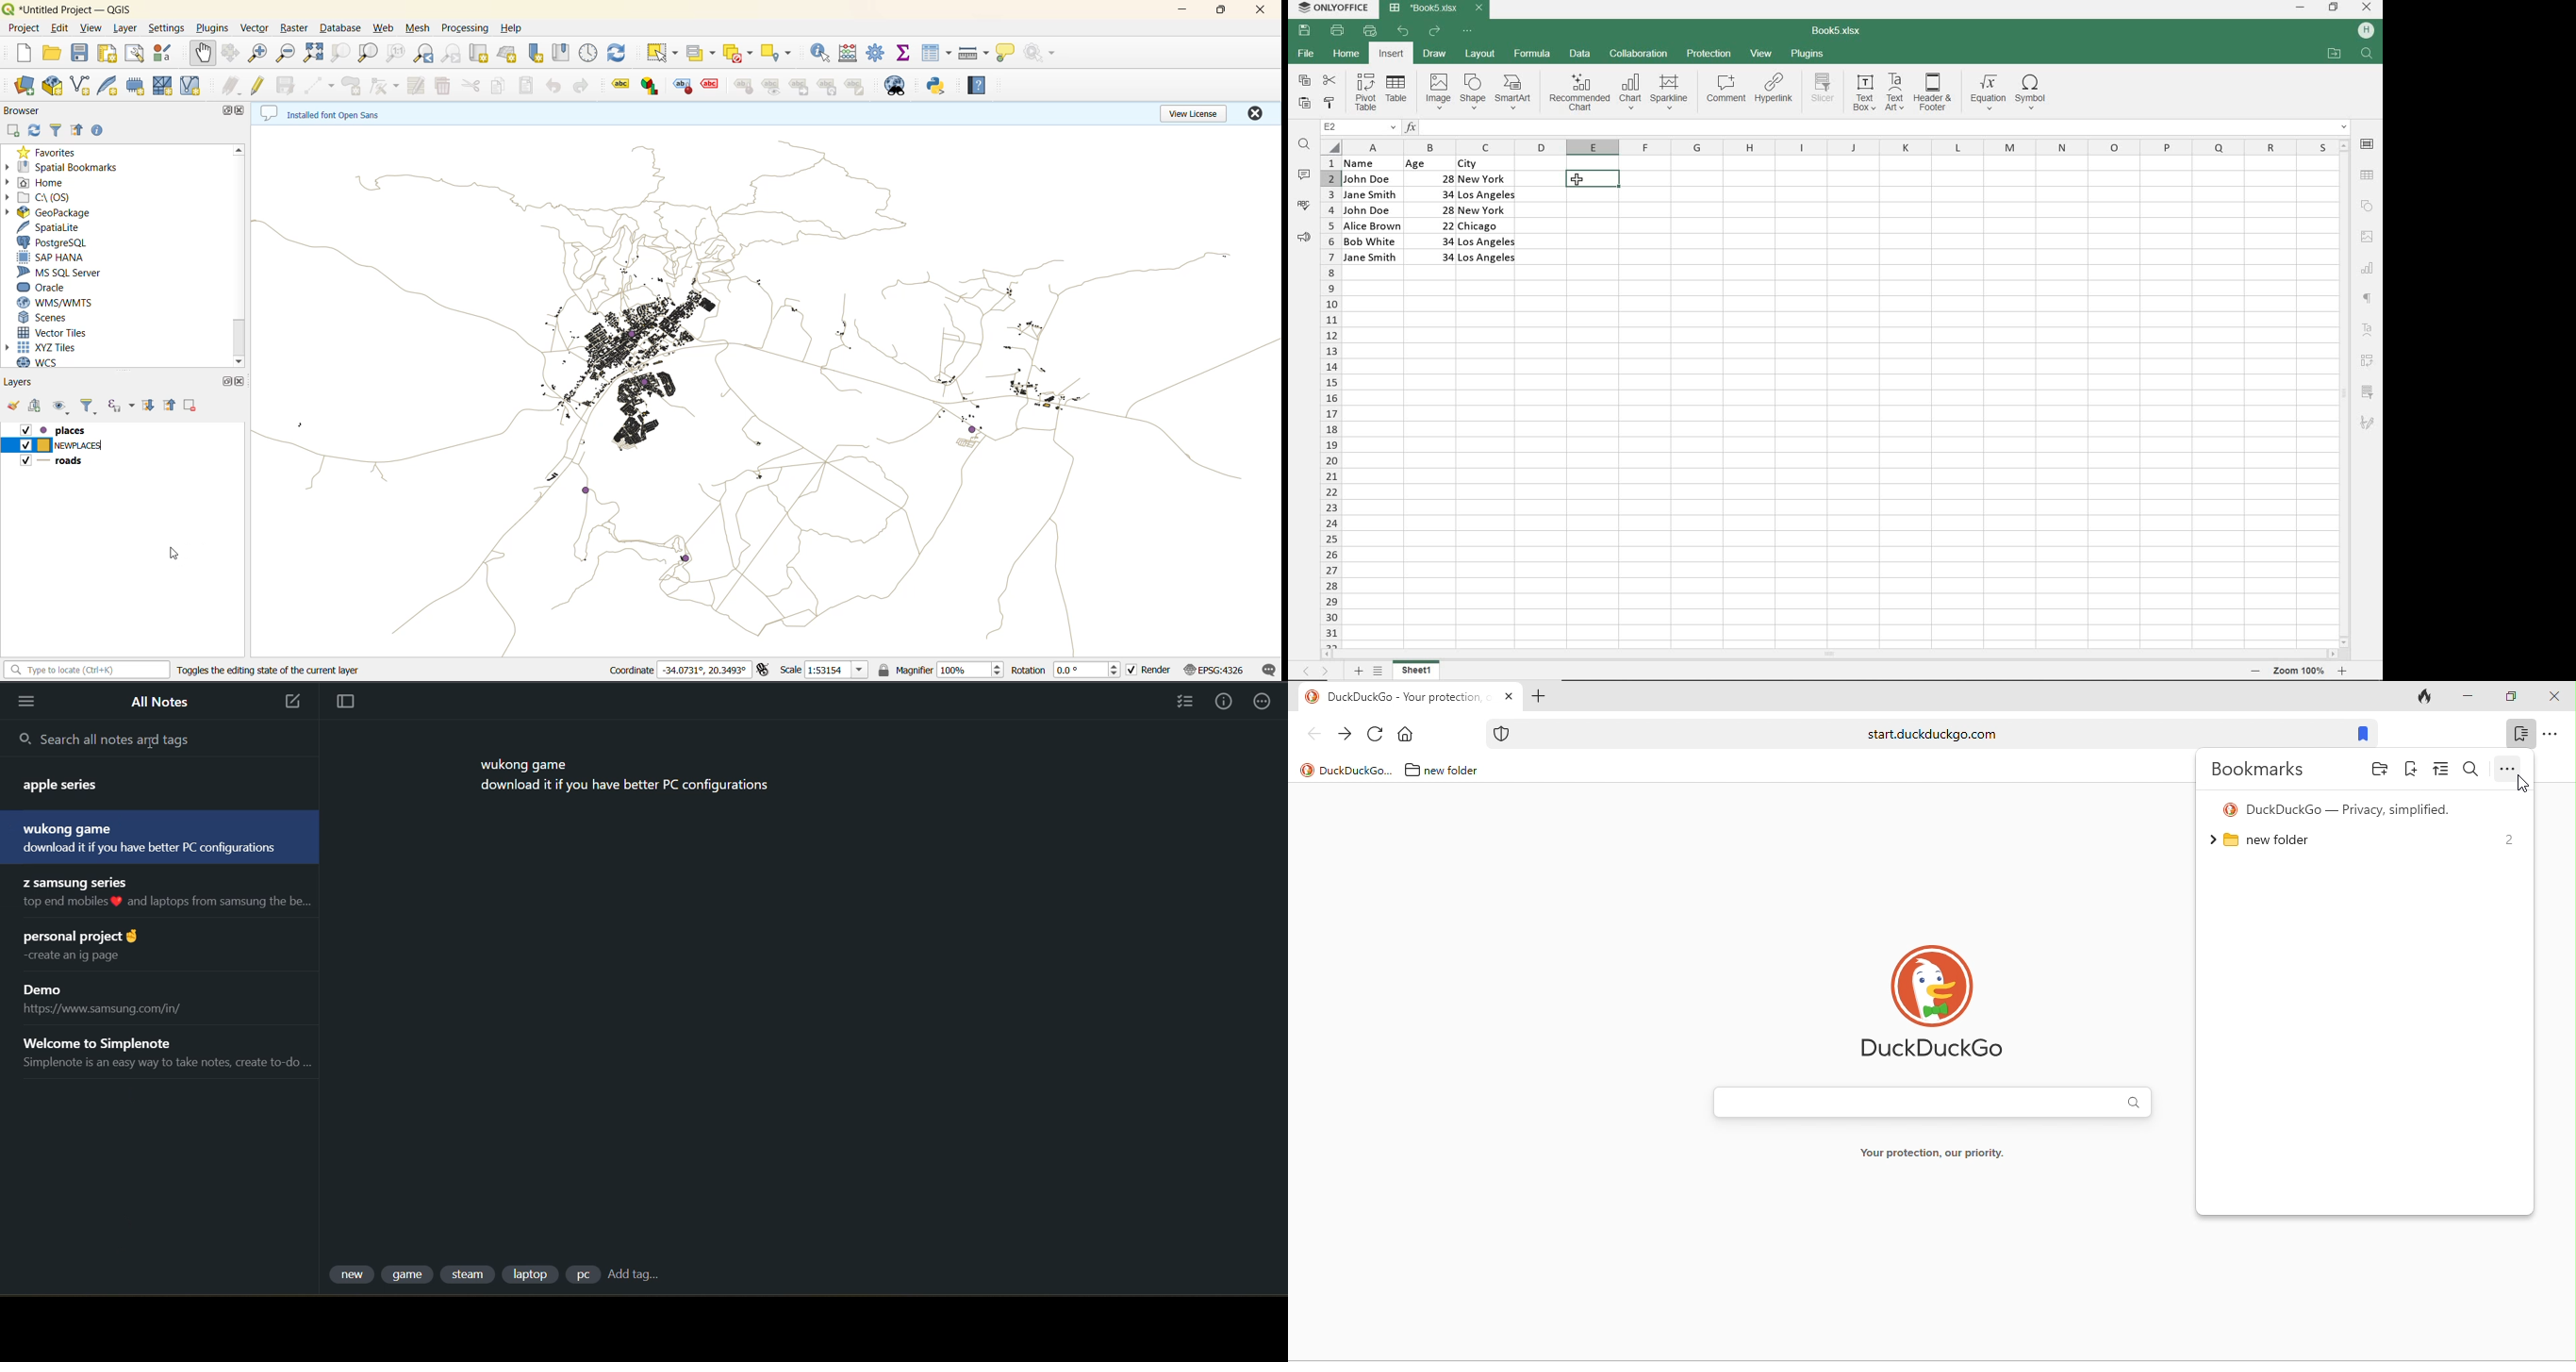 This screenshot has width=2576, height=1372. Describe the element at coordinates (2469, 697) in the screenshot. I see `minimize` at that location.